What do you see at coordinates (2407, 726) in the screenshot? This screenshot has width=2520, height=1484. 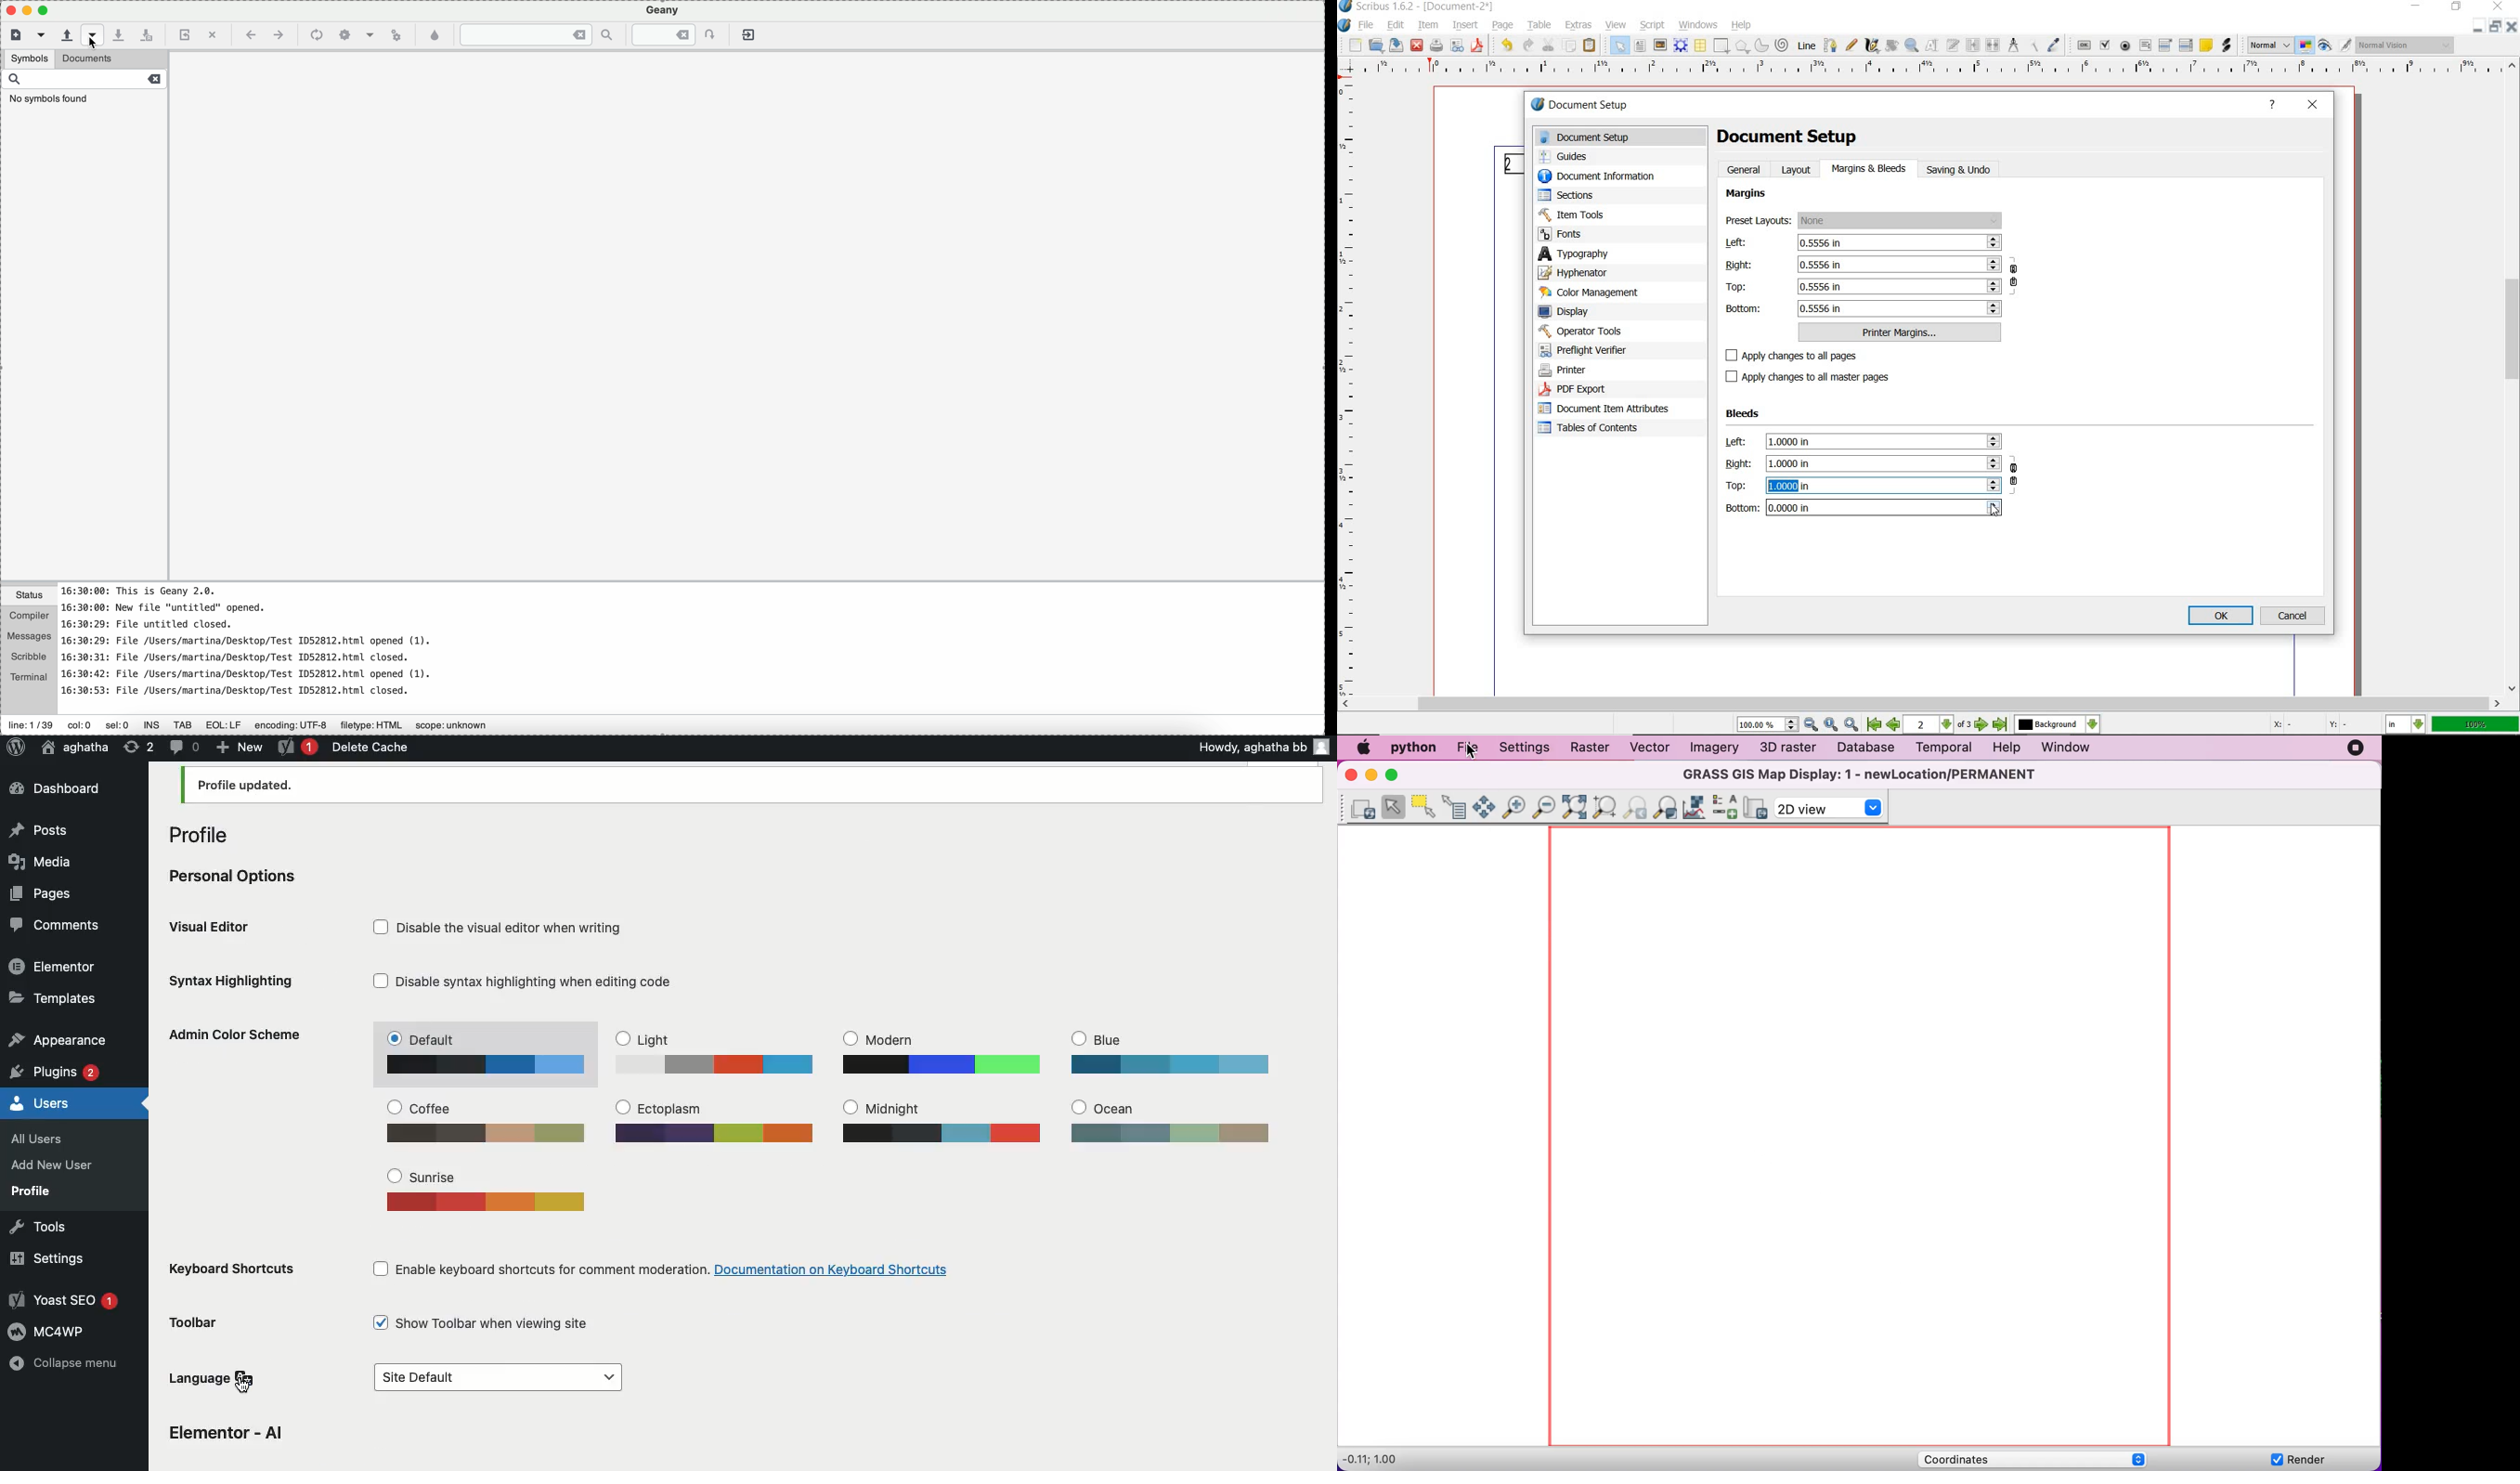 I see `select the current unit: in` at bounding box center [2407, 726].